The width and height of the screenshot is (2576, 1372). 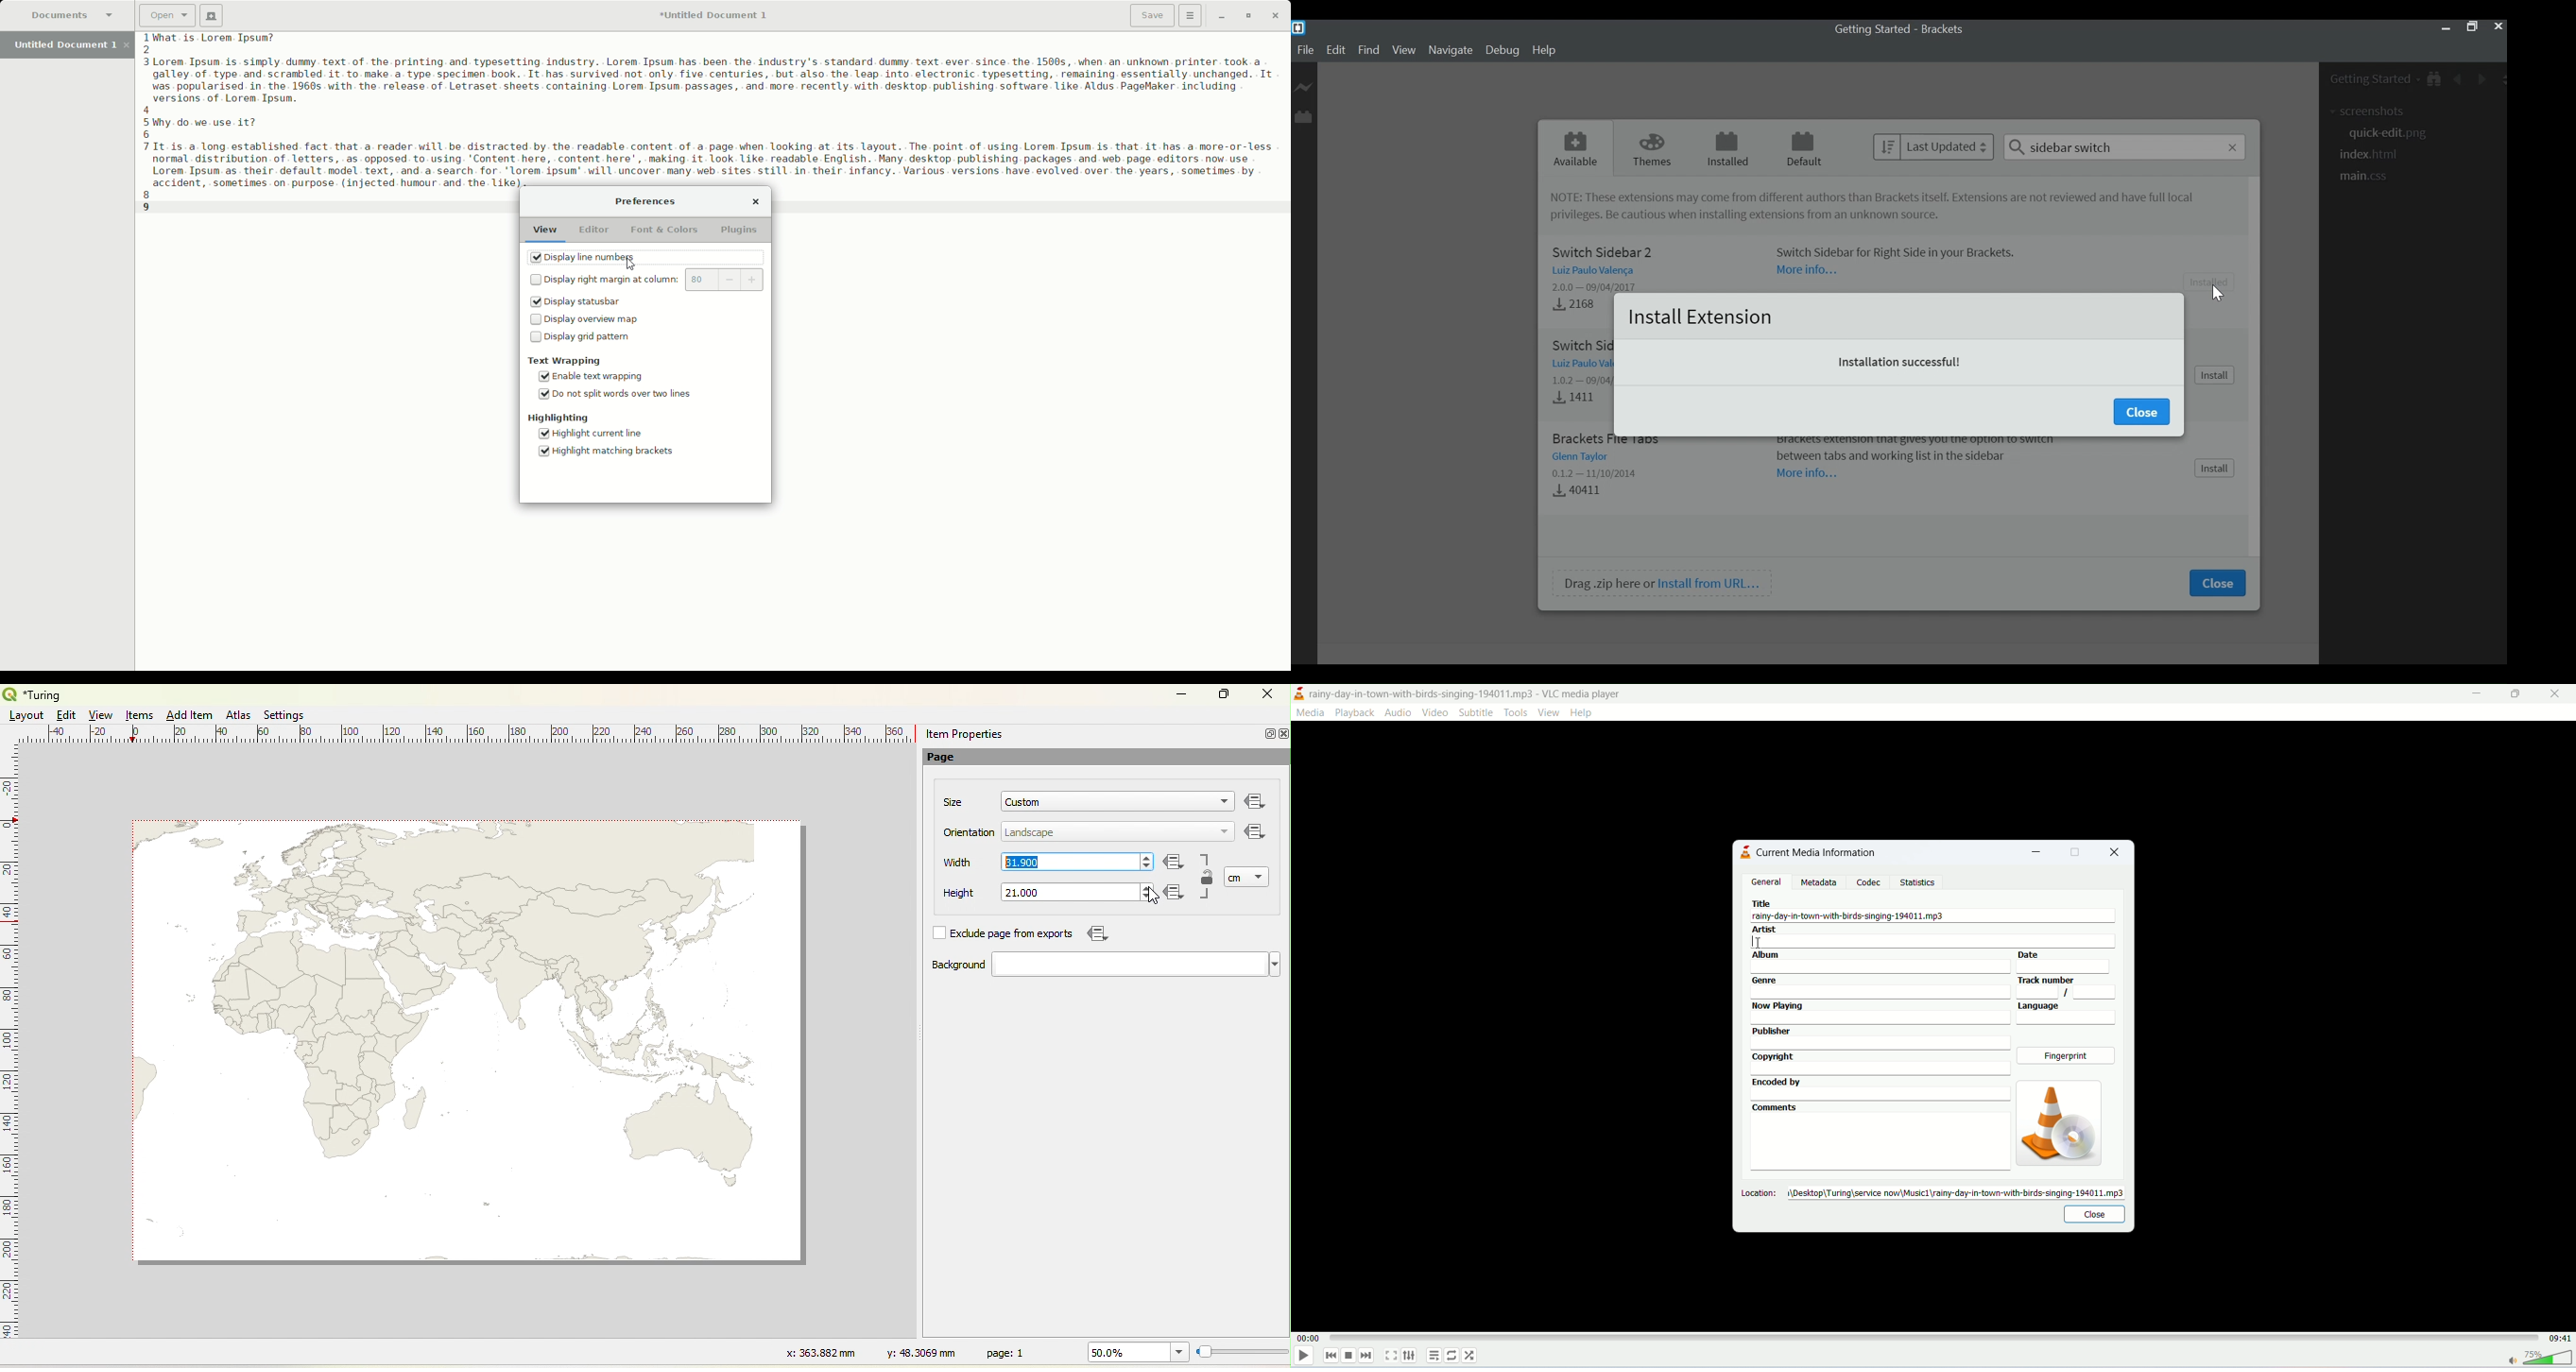 I want to click on encoded by, so click(x=1879, y=1088).